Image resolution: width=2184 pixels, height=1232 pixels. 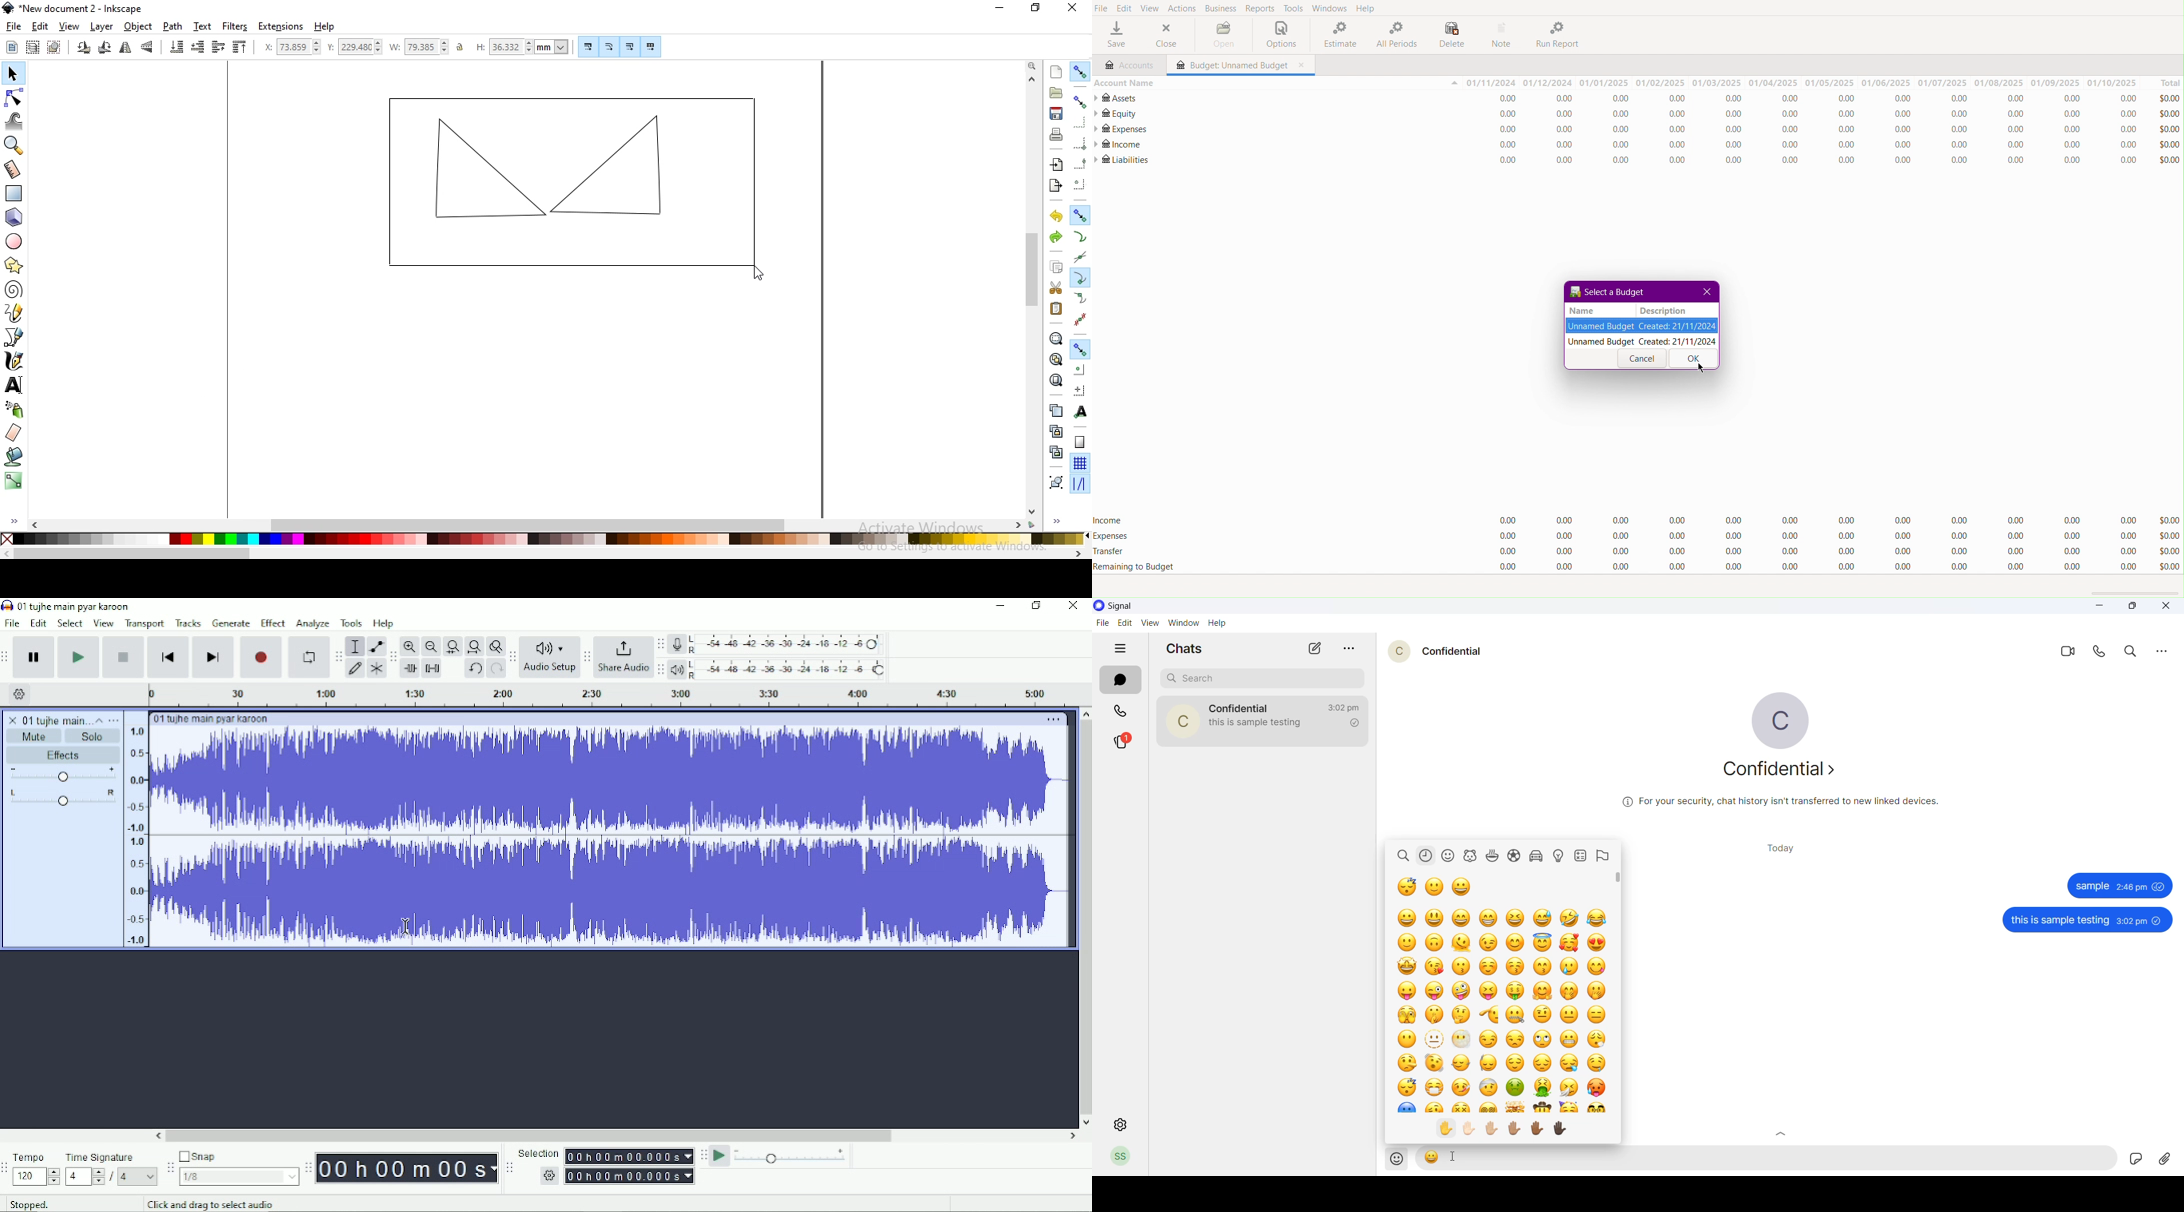 What do you see at coordinates (1264, 727) in the screenshot?
I see `last message` at bounding box center [1264, 727].